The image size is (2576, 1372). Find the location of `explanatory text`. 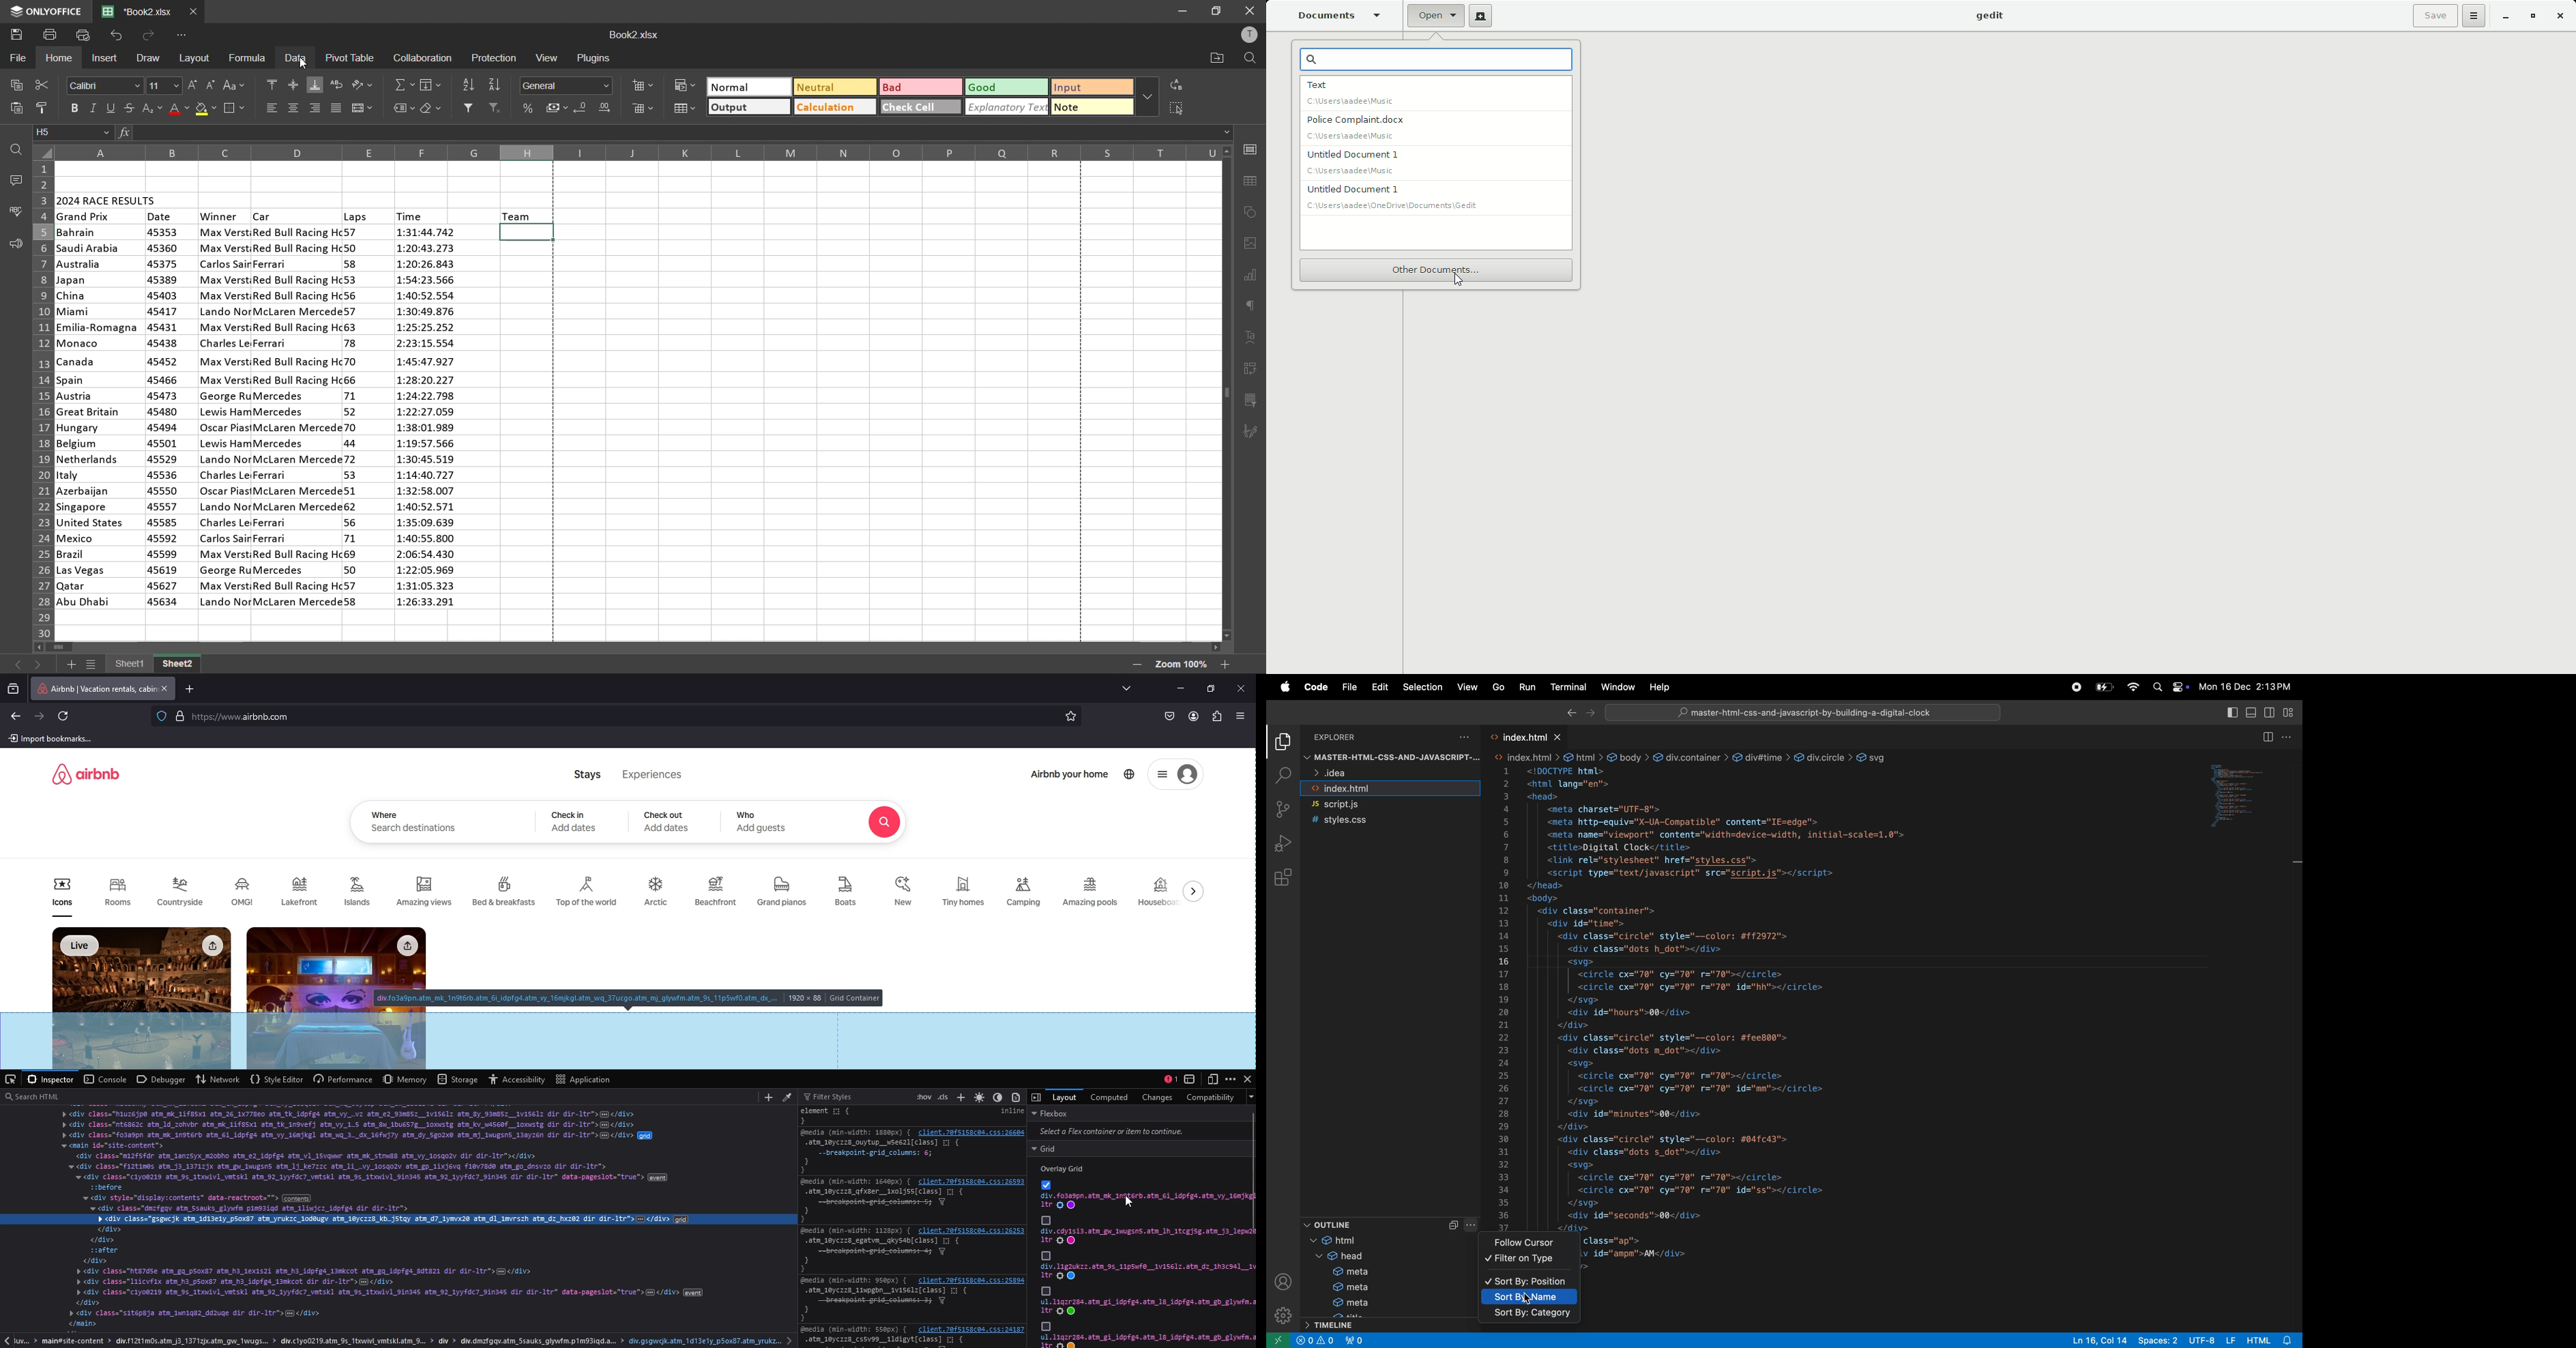

explanatory text is located at coordinates (1005, 108).